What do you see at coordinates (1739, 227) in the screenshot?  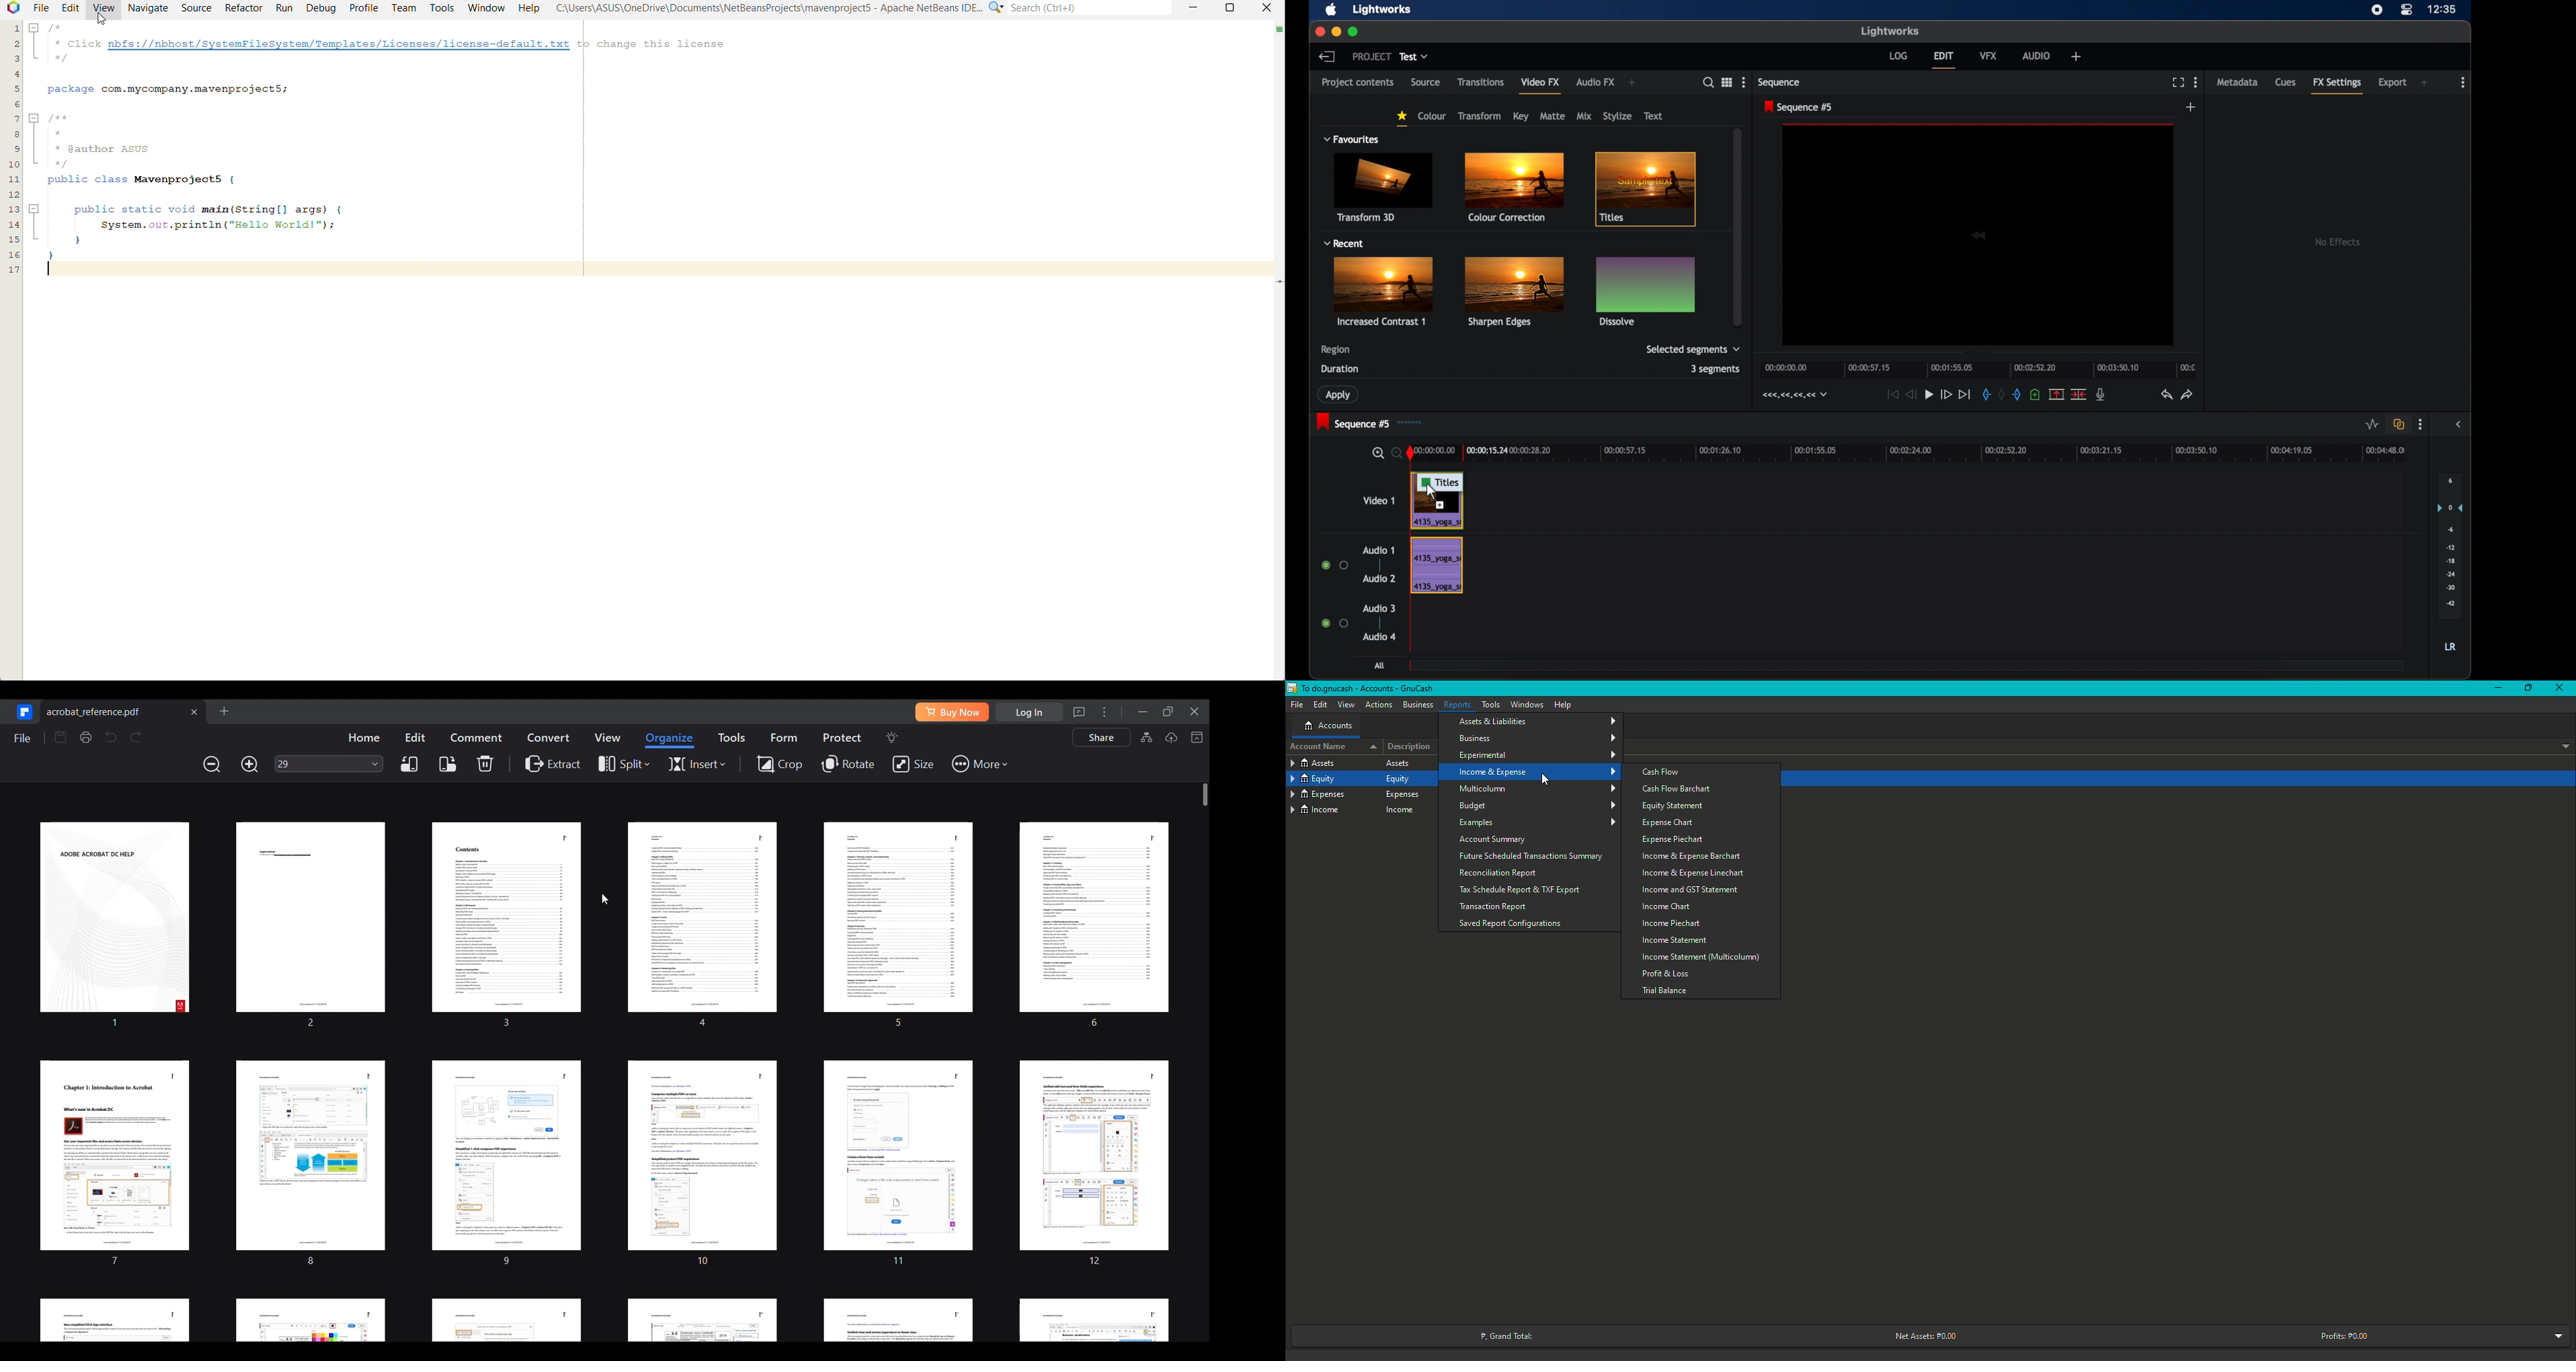 I see `scroll box` at bounding box center [1739, 227].